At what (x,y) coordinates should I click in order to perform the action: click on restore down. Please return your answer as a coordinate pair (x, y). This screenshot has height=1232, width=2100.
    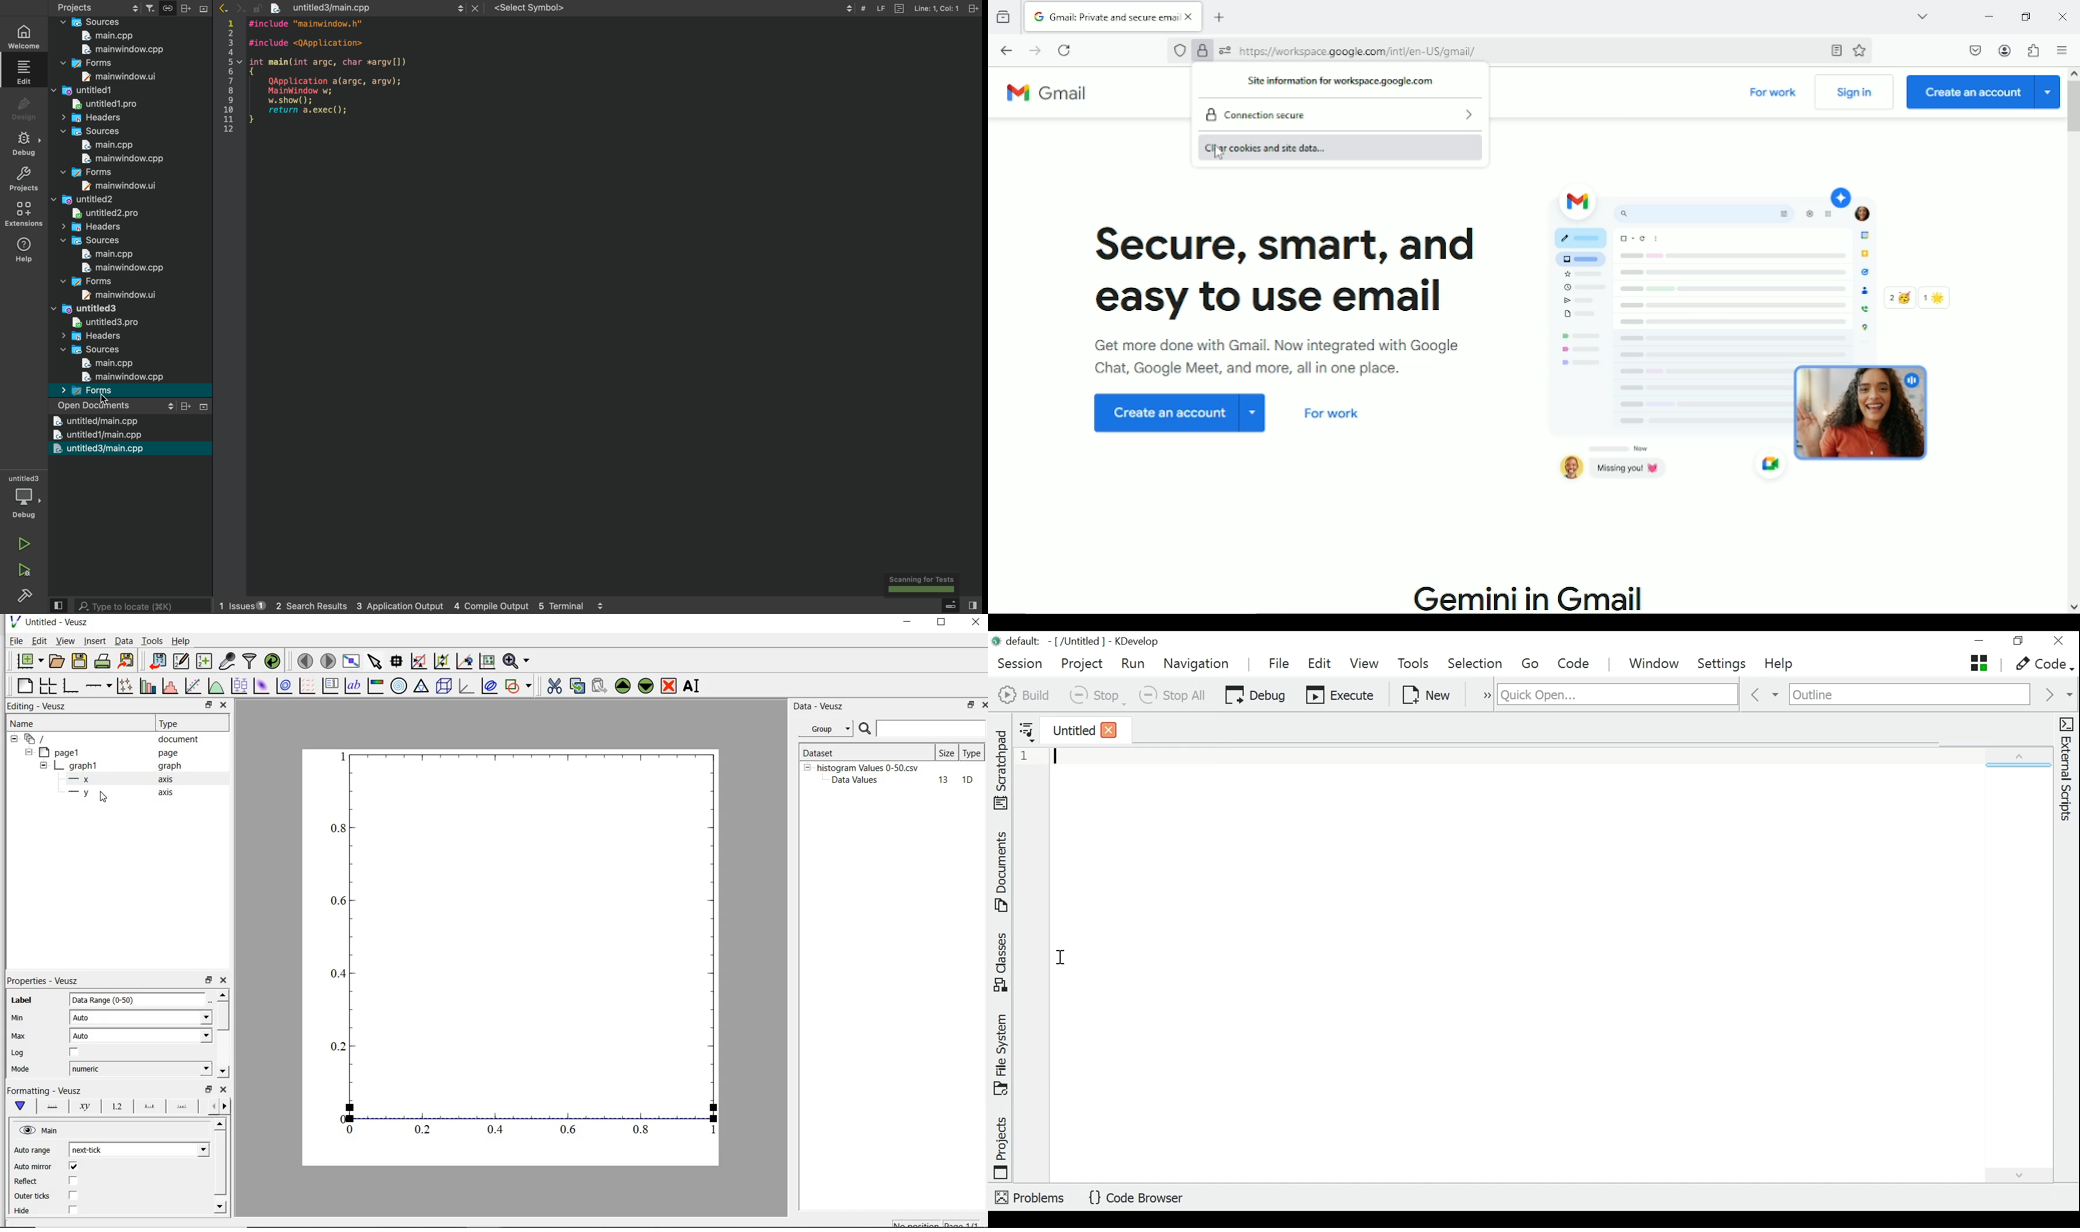
    Looking at the image, I should click on (967, 706).